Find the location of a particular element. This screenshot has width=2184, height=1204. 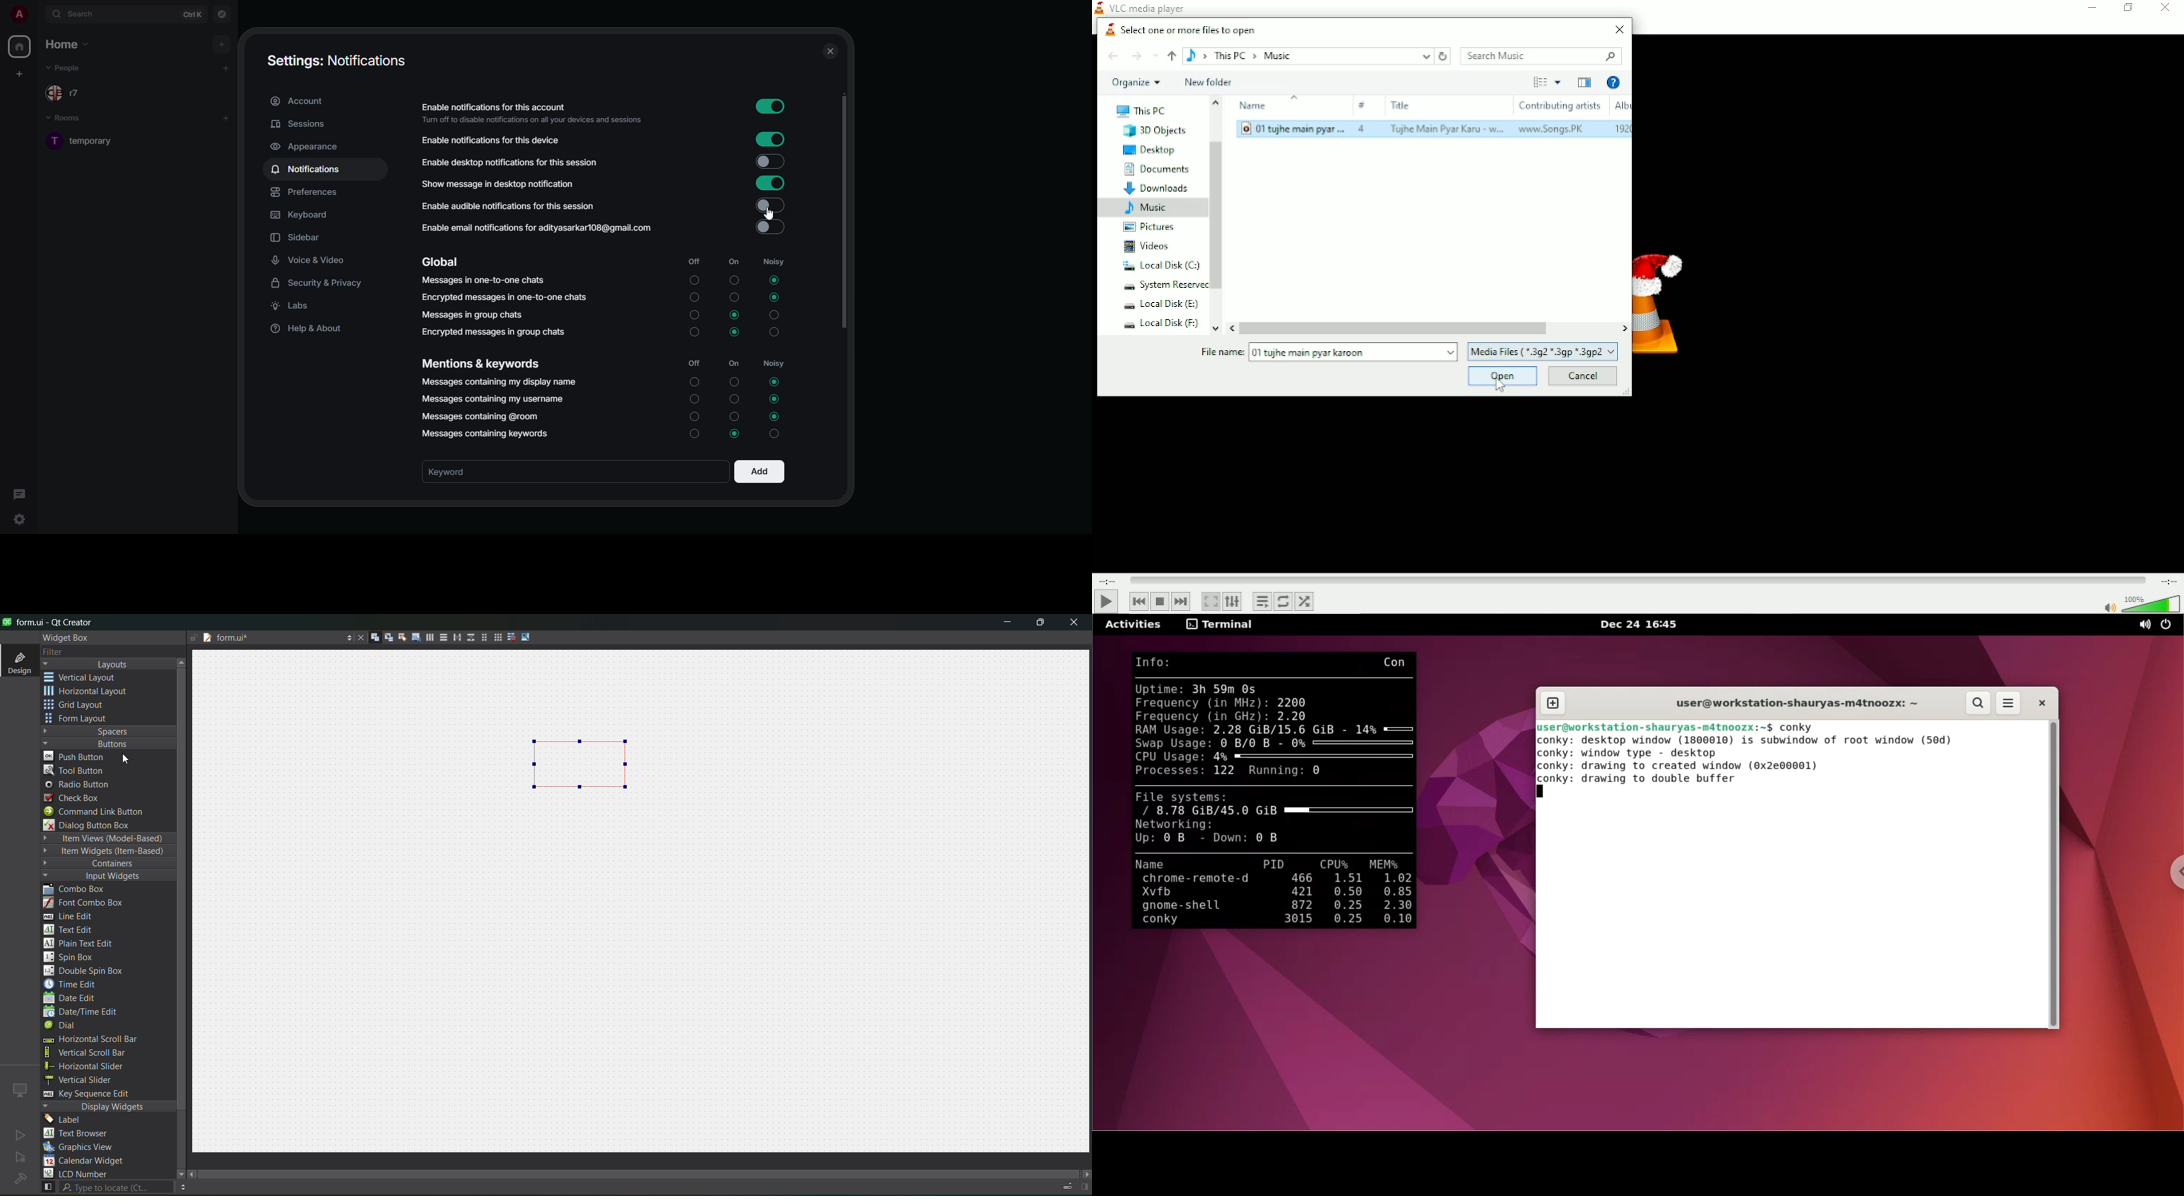

Videos is located at coordinates (1146, 245).